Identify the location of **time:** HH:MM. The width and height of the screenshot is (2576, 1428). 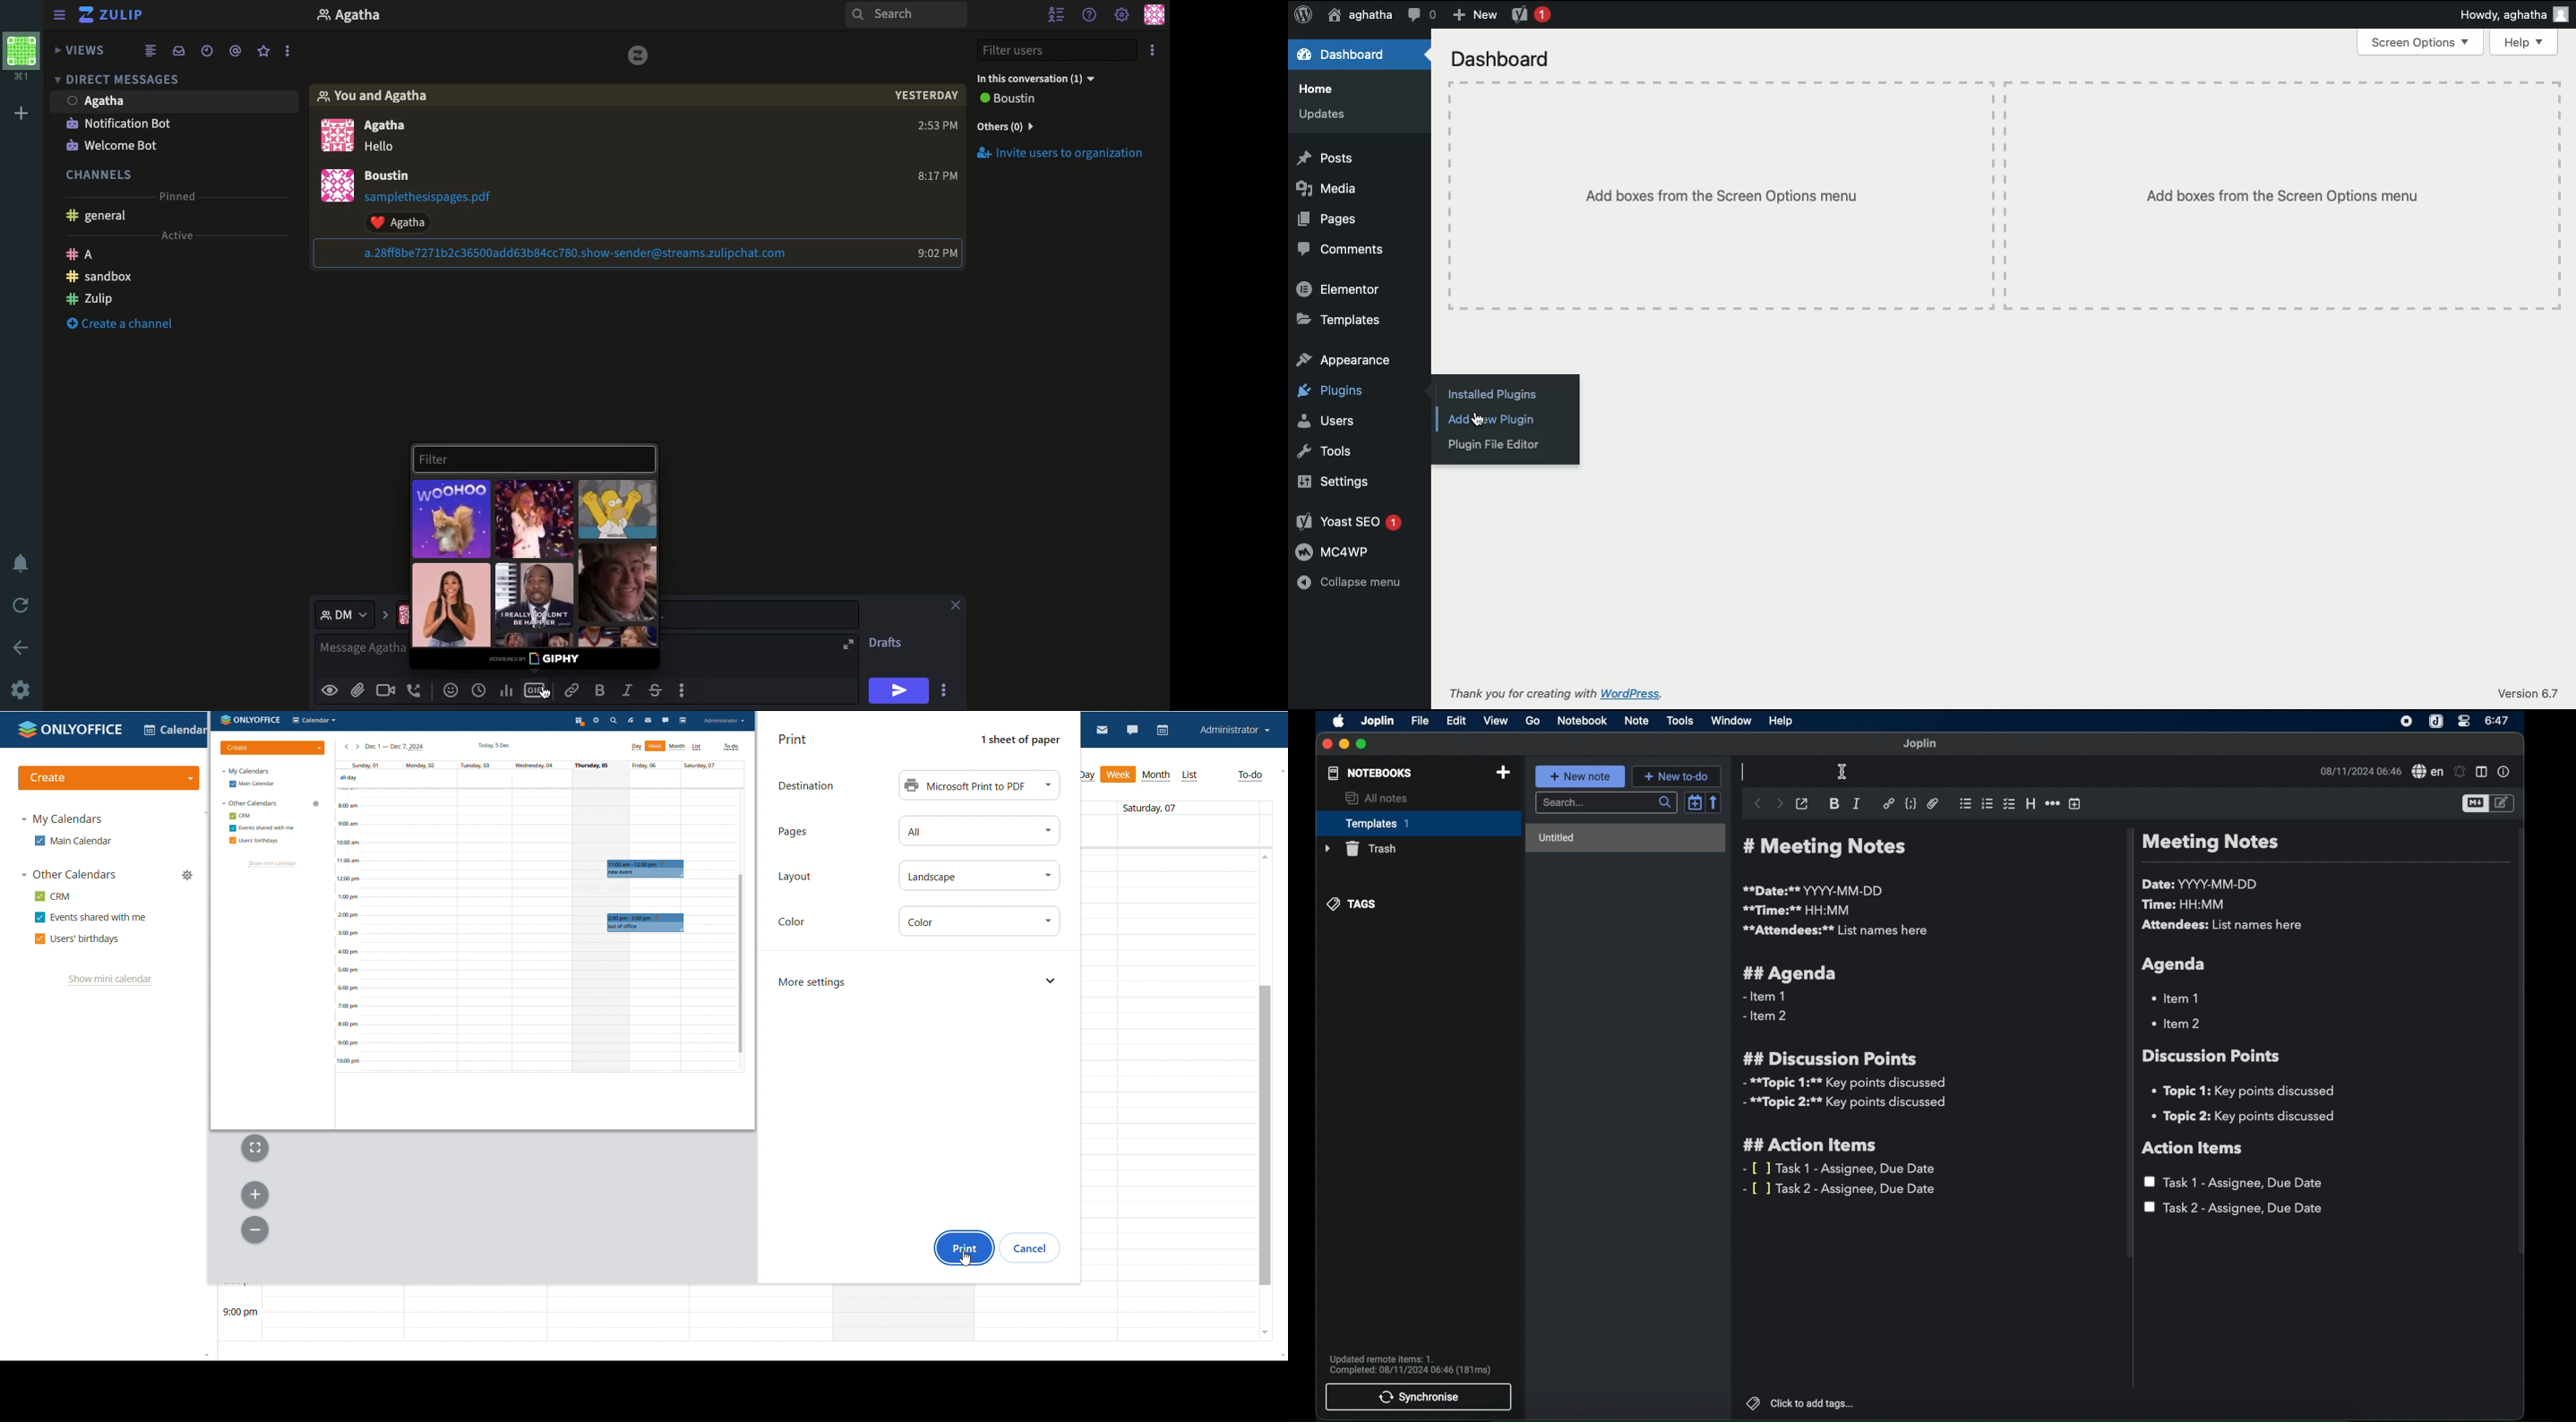
(1797, 910).